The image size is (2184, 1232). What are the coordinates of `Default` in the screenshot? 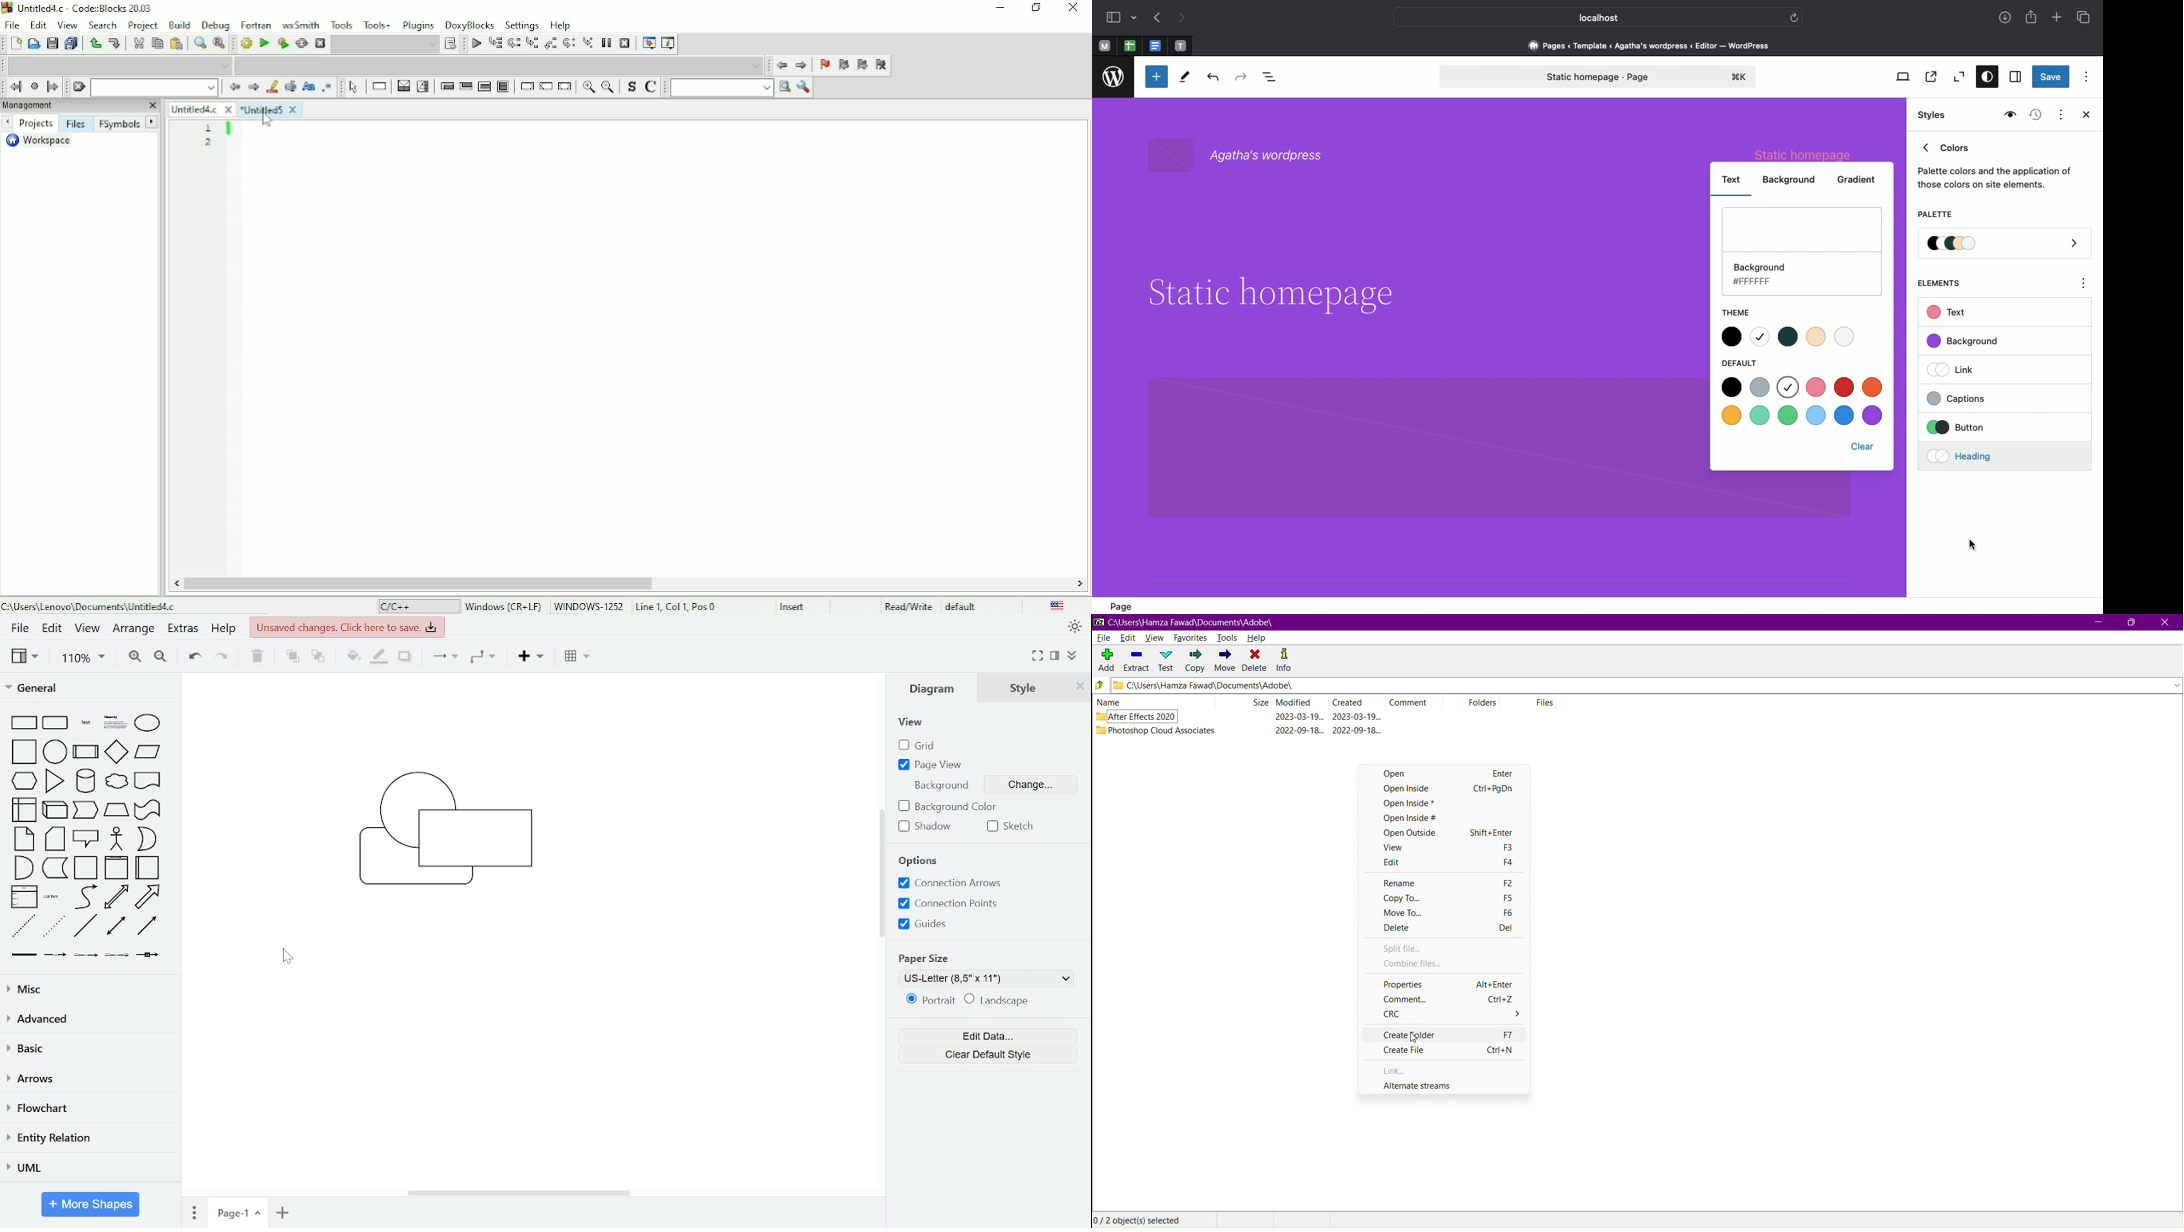 It's located at (1747, 363).